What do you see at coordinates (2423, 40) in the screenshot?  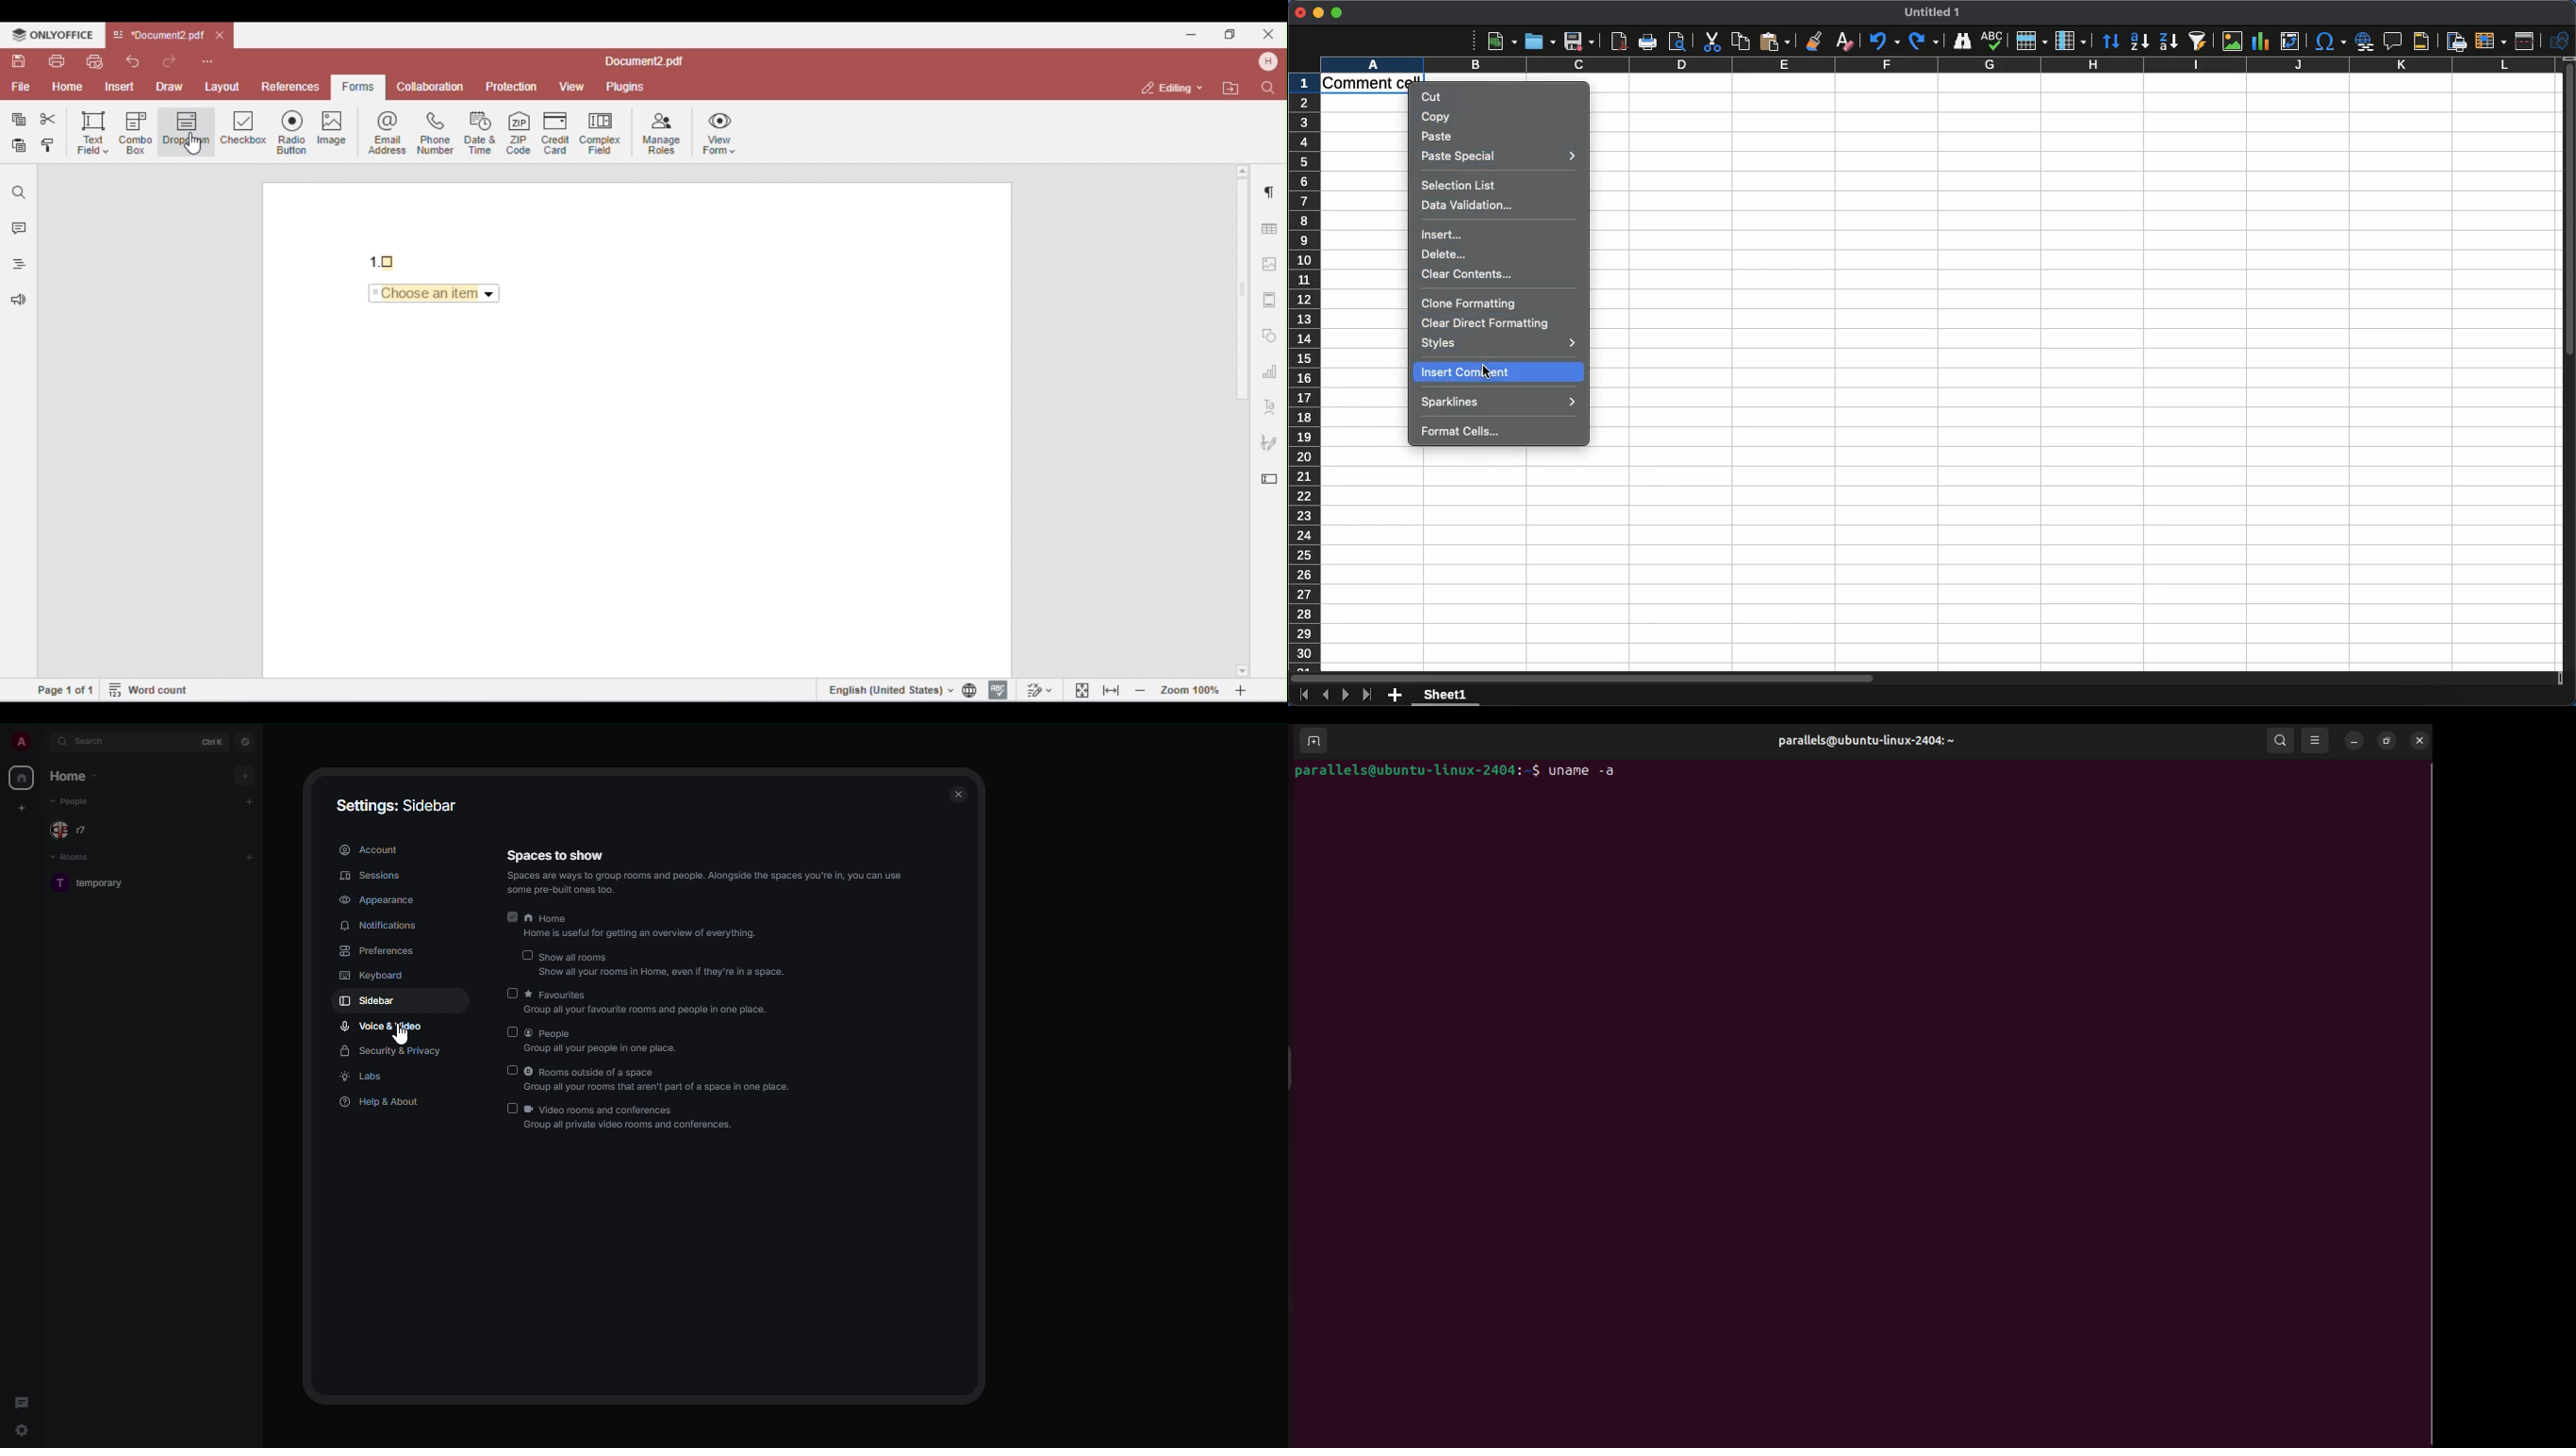 I see `Headers and footers` at bounding box center [2423, 40].